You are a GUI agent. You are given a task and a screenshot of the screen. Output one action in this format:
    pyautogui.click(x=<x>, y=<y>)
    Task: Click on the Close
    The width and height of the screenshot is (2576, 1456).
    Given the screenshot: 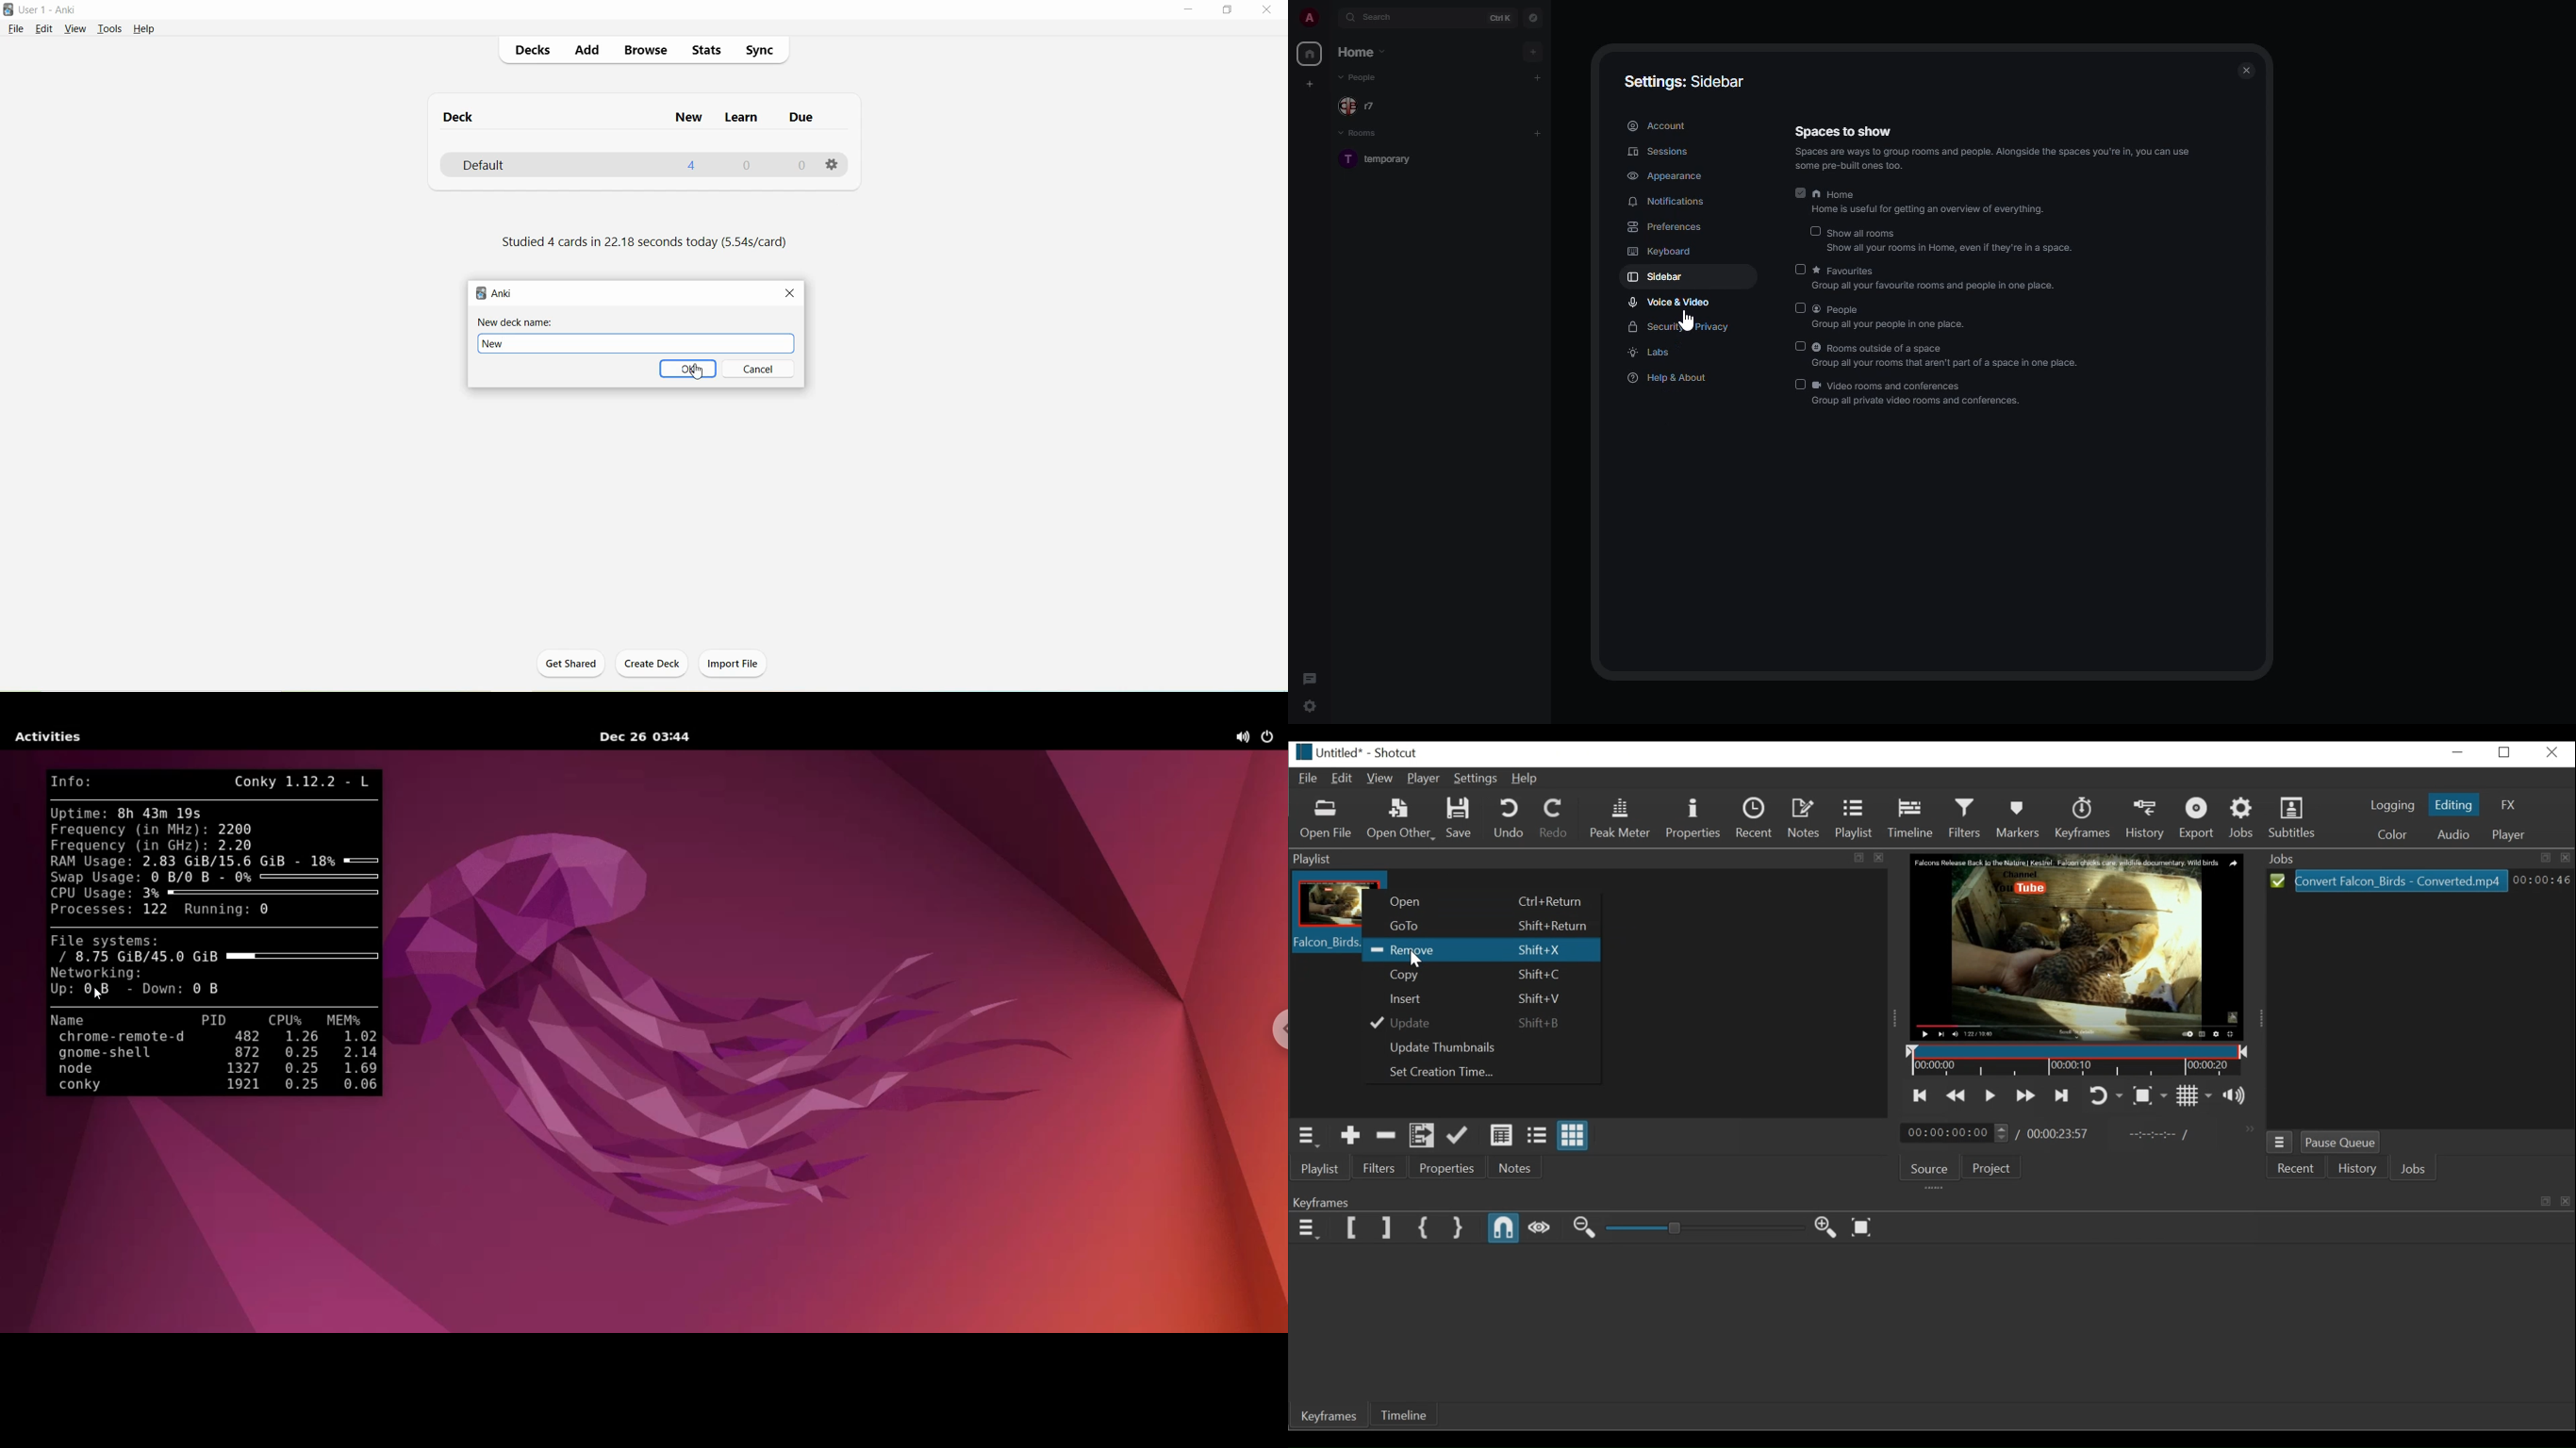 What is the action you would take?
    pyautogui.click(x=2549, y=753)
    